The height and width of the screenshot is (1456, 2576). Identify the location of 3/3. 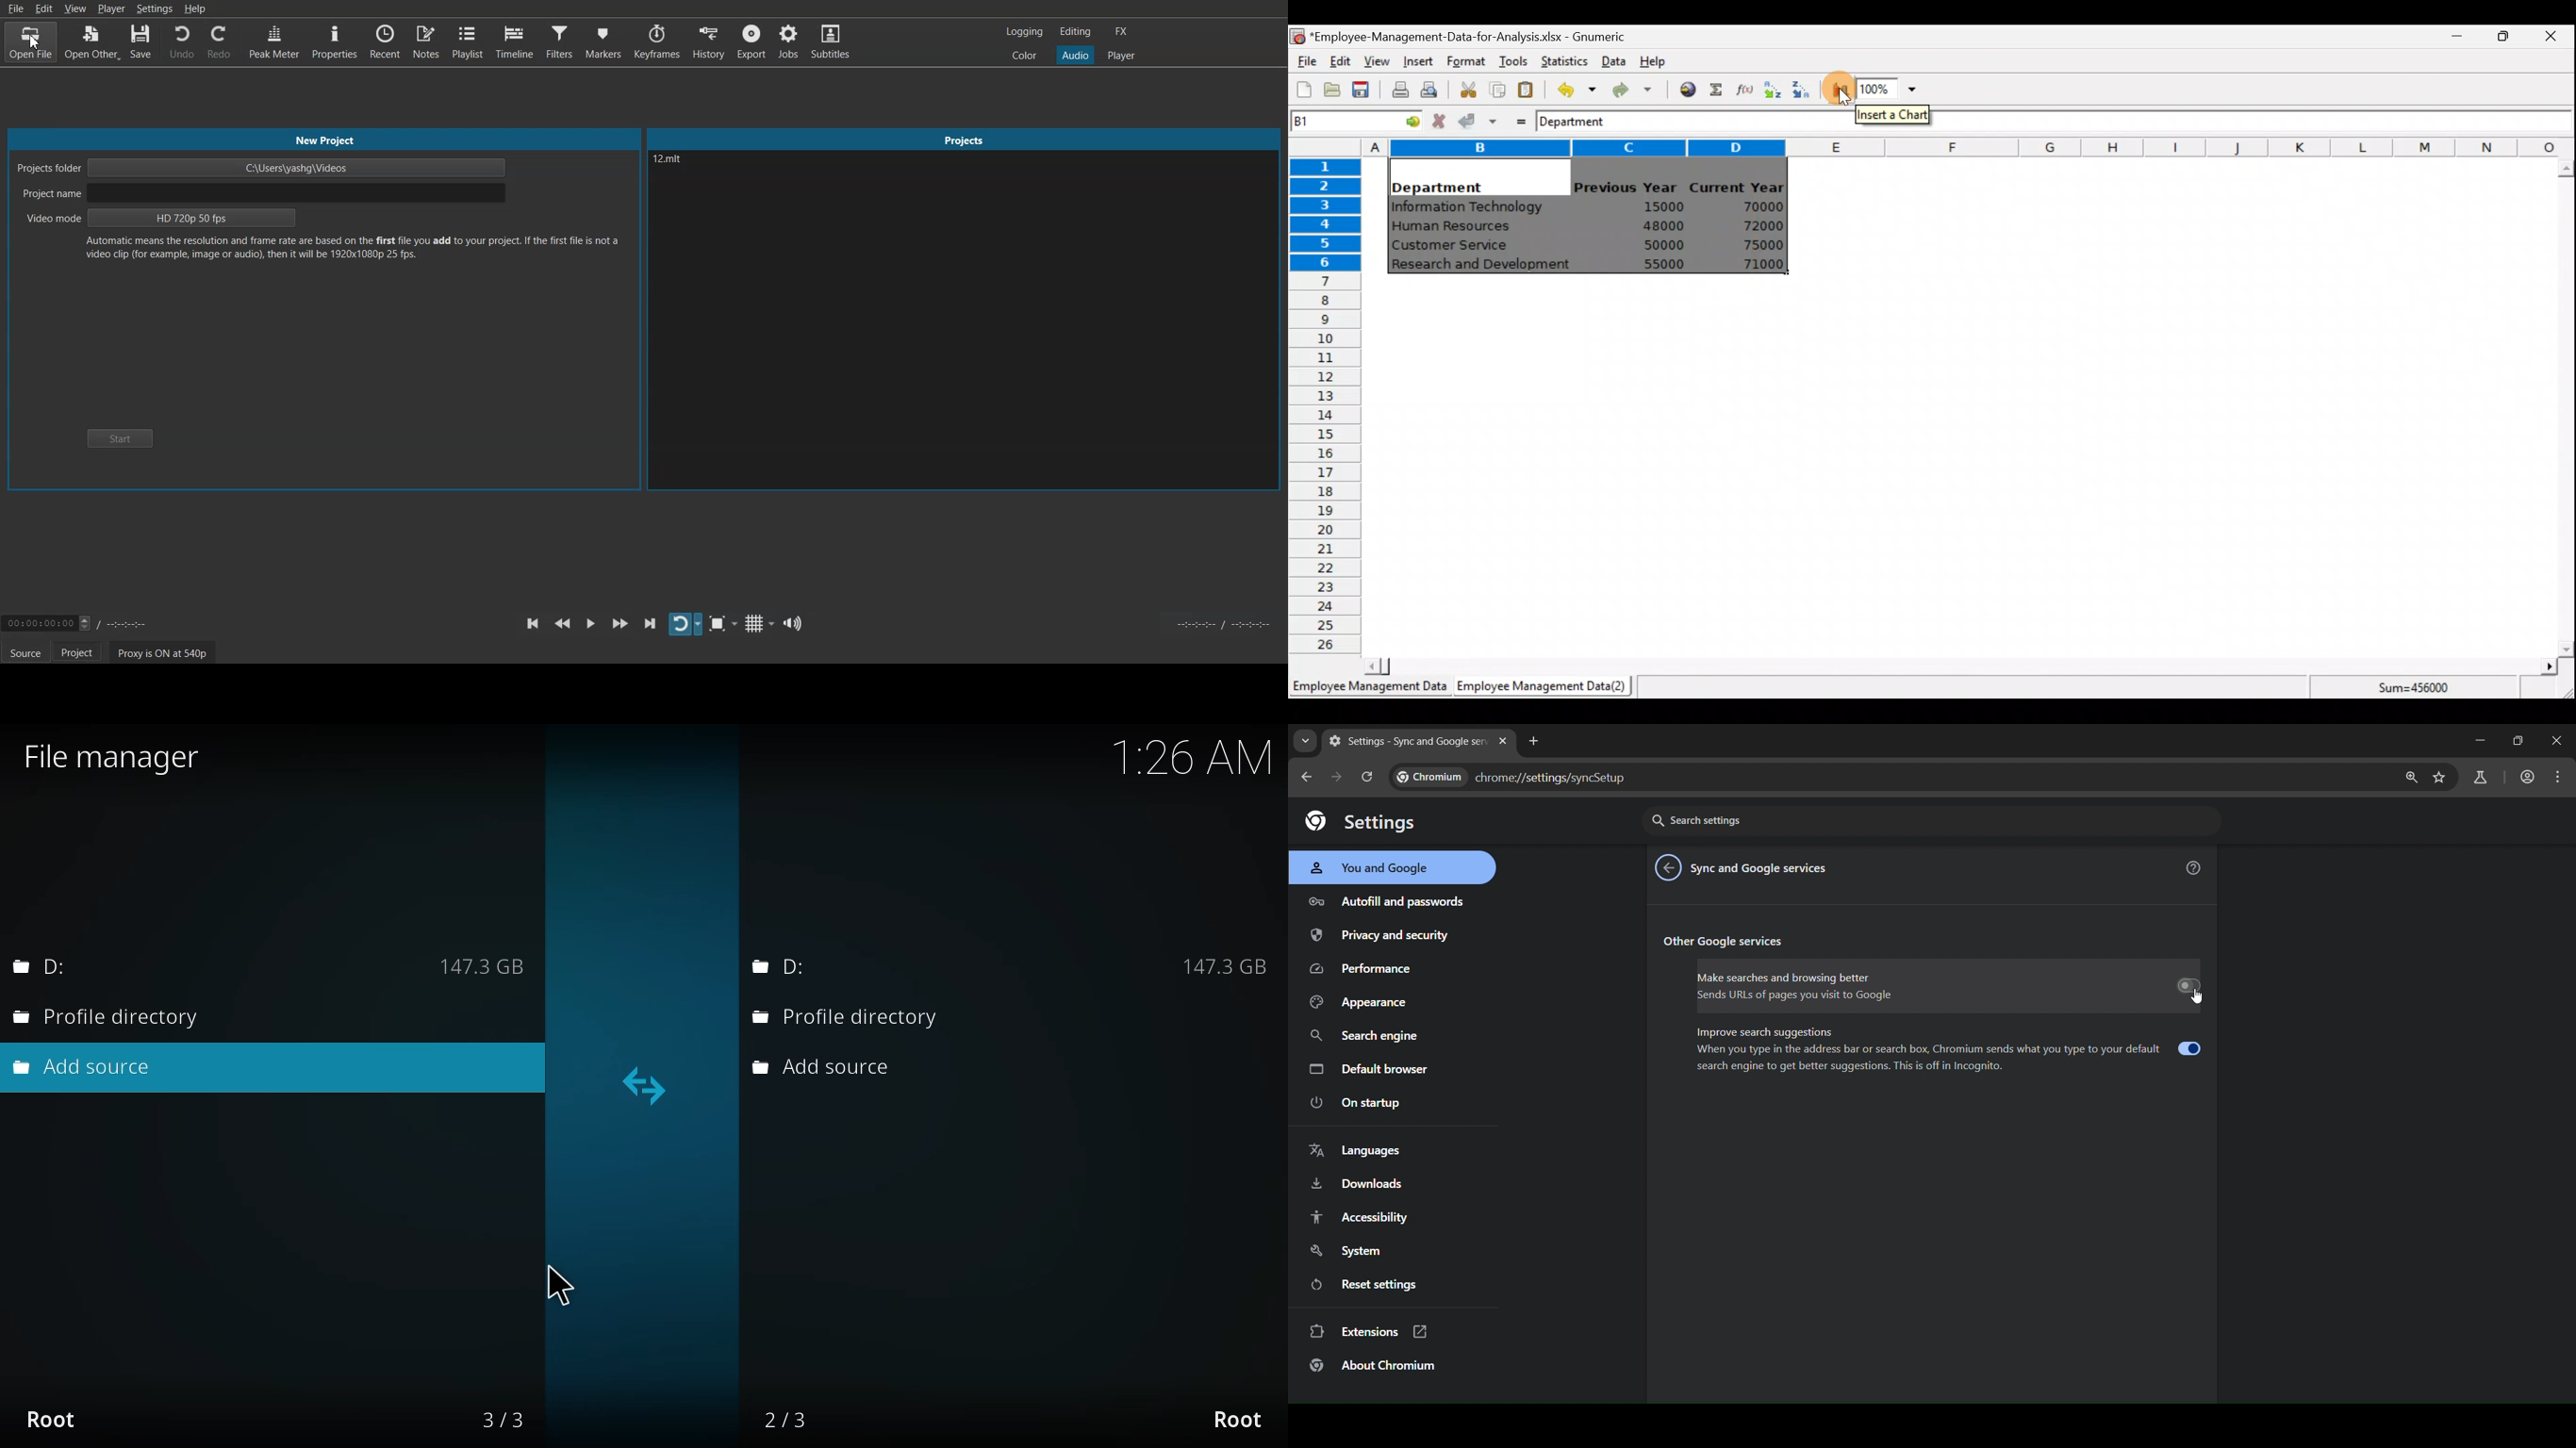
(484, 1420).